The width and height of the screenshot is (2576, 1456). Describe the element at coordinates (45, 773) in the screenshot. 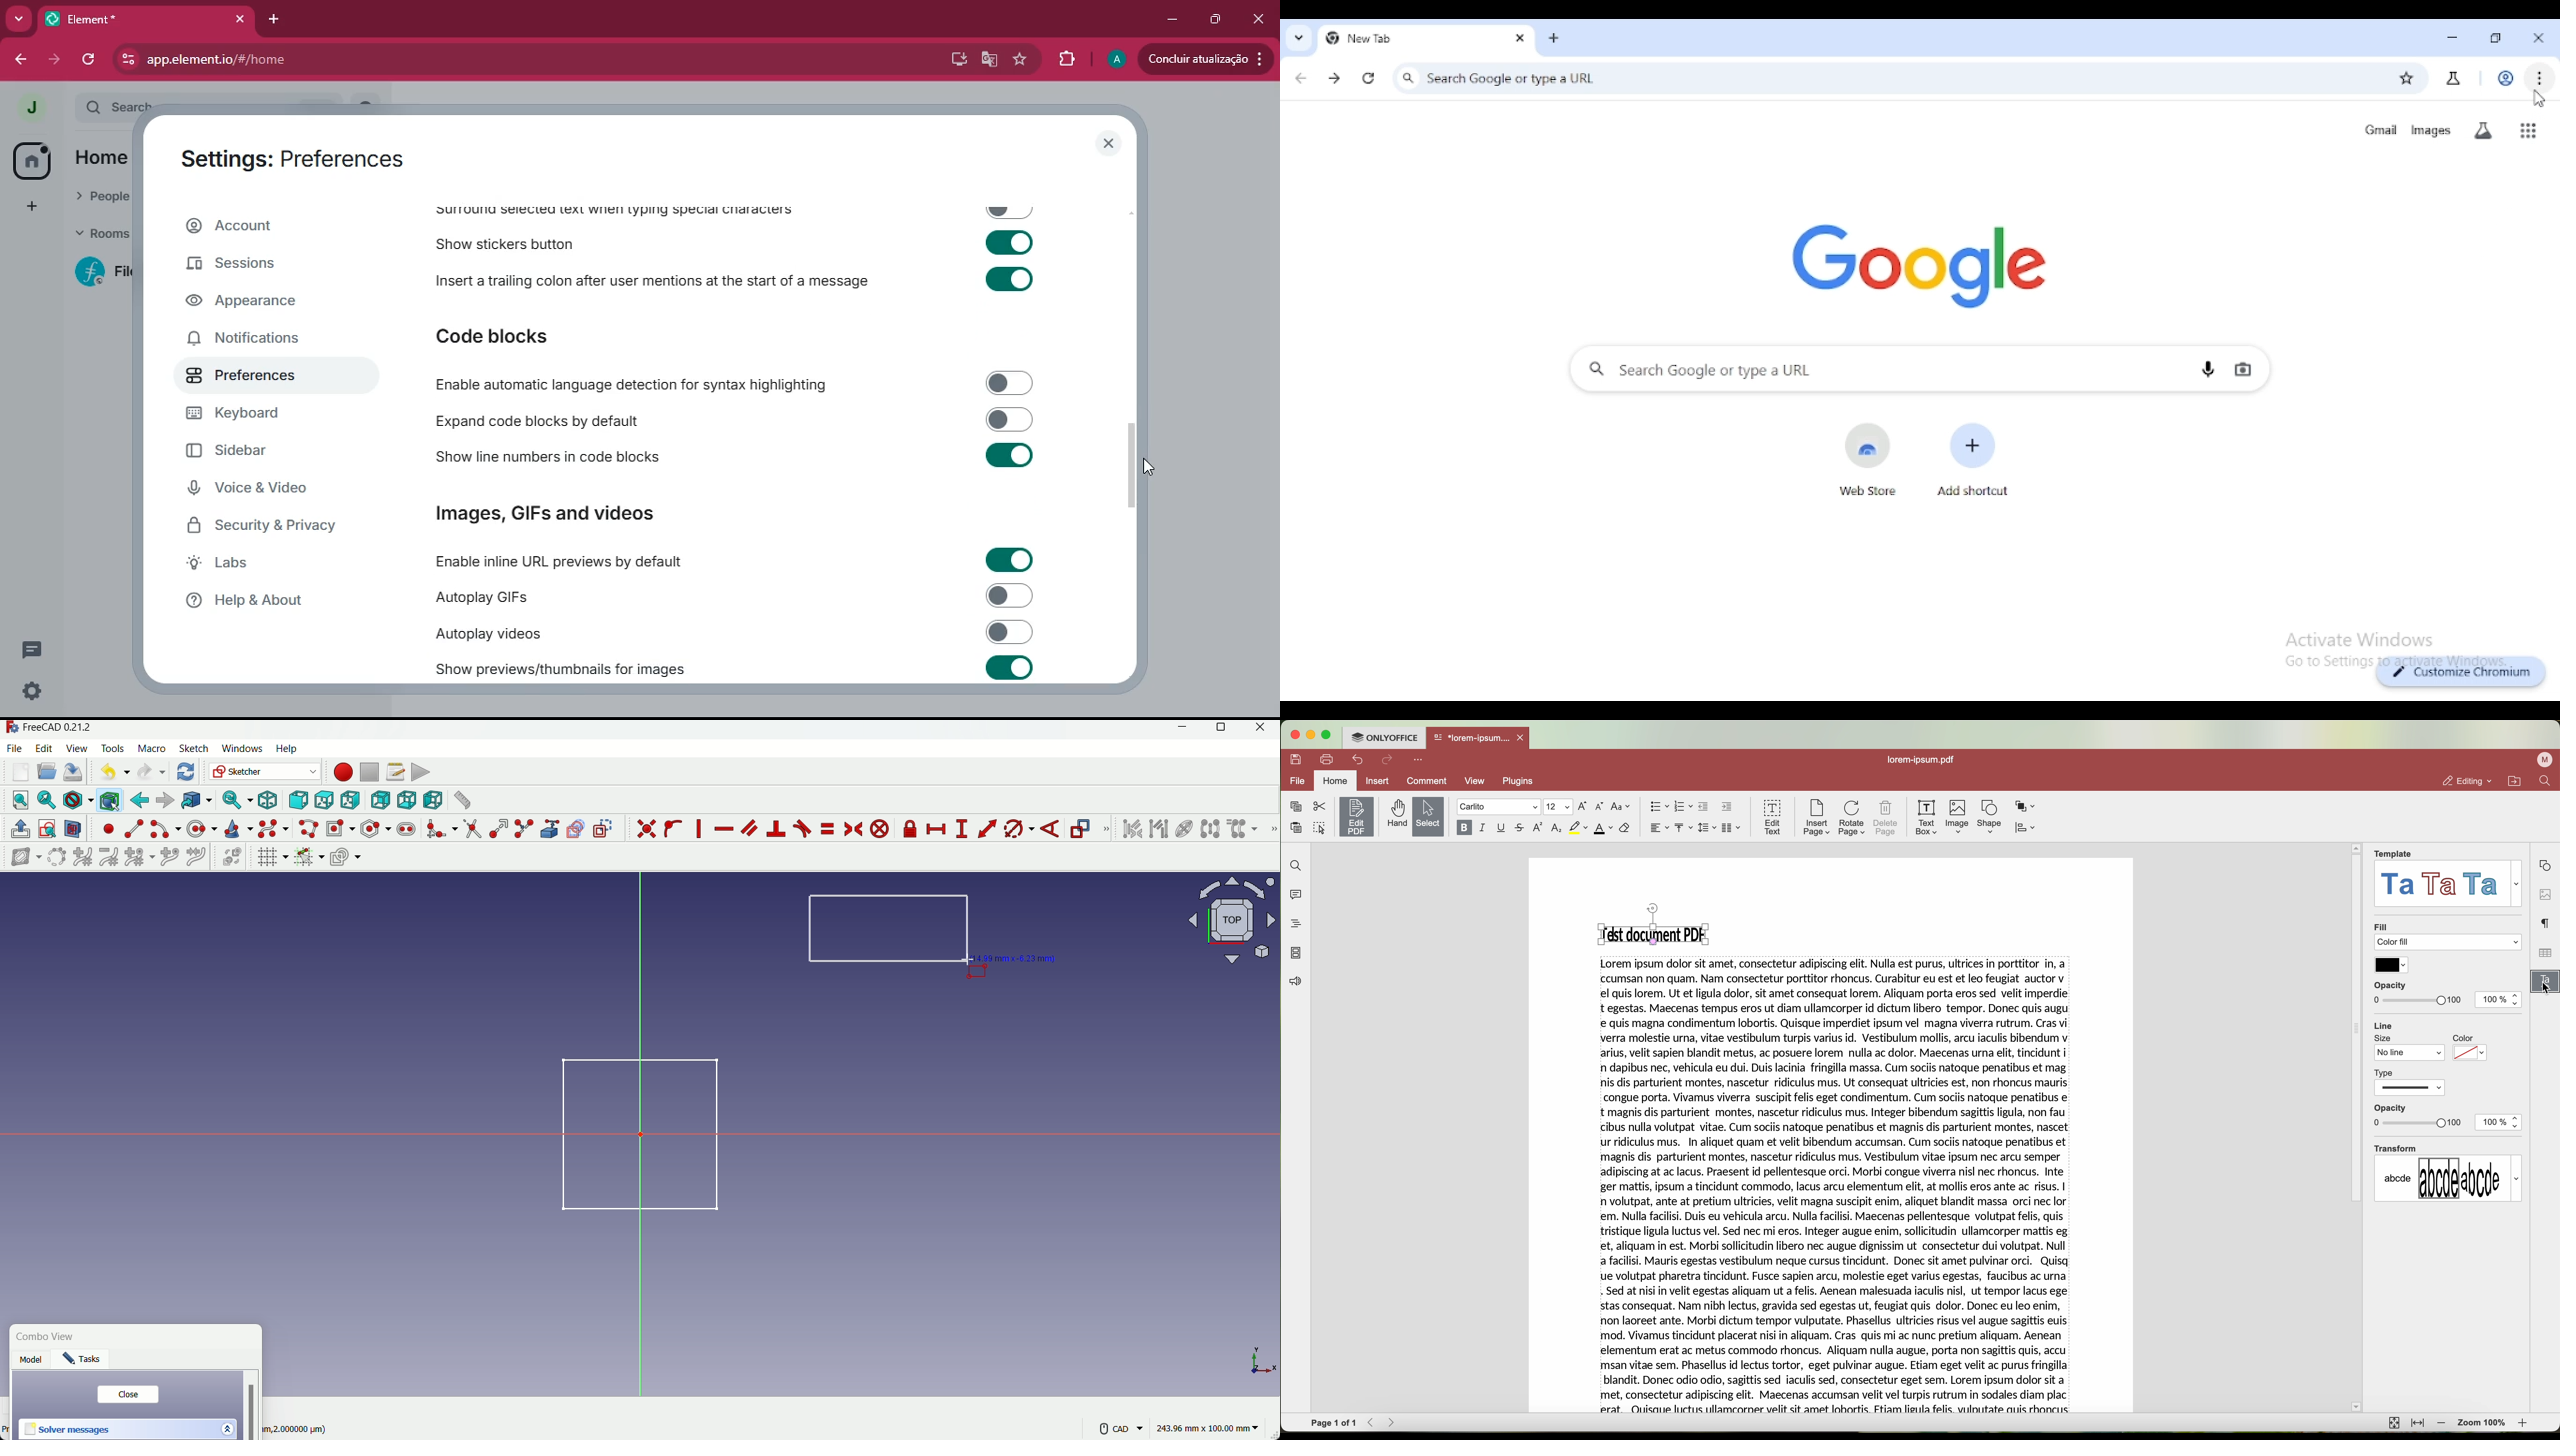

I see `open file` at that location.